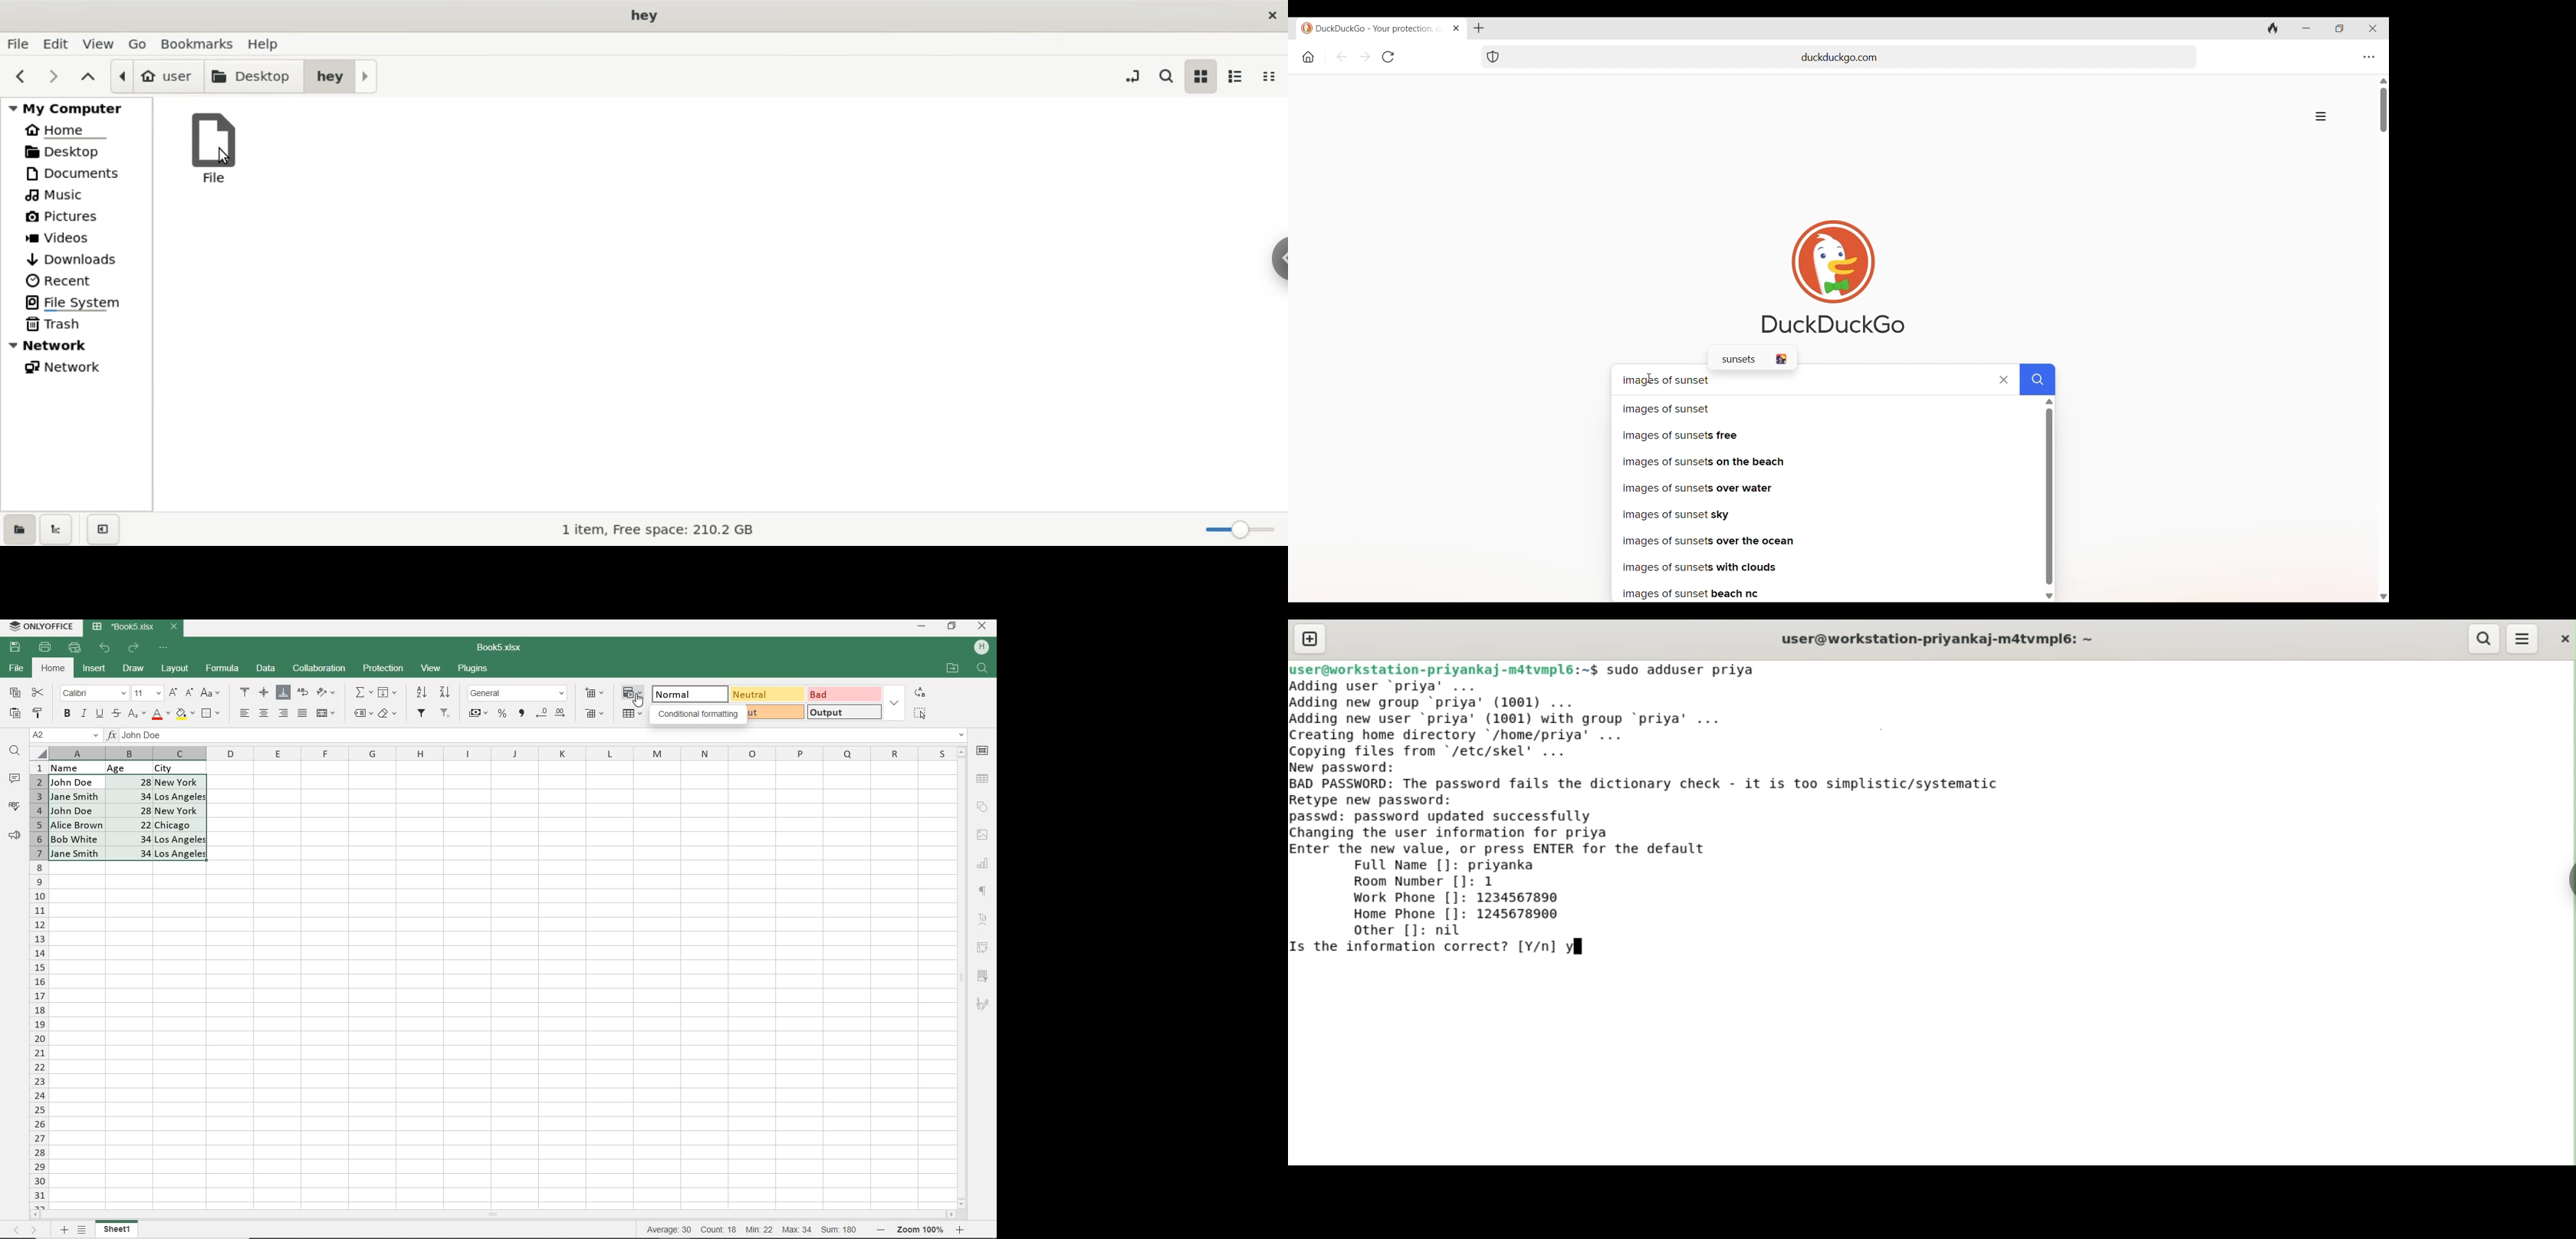 The height and width of the screenshot is (1260, 2576). Describe the element at coordinates (422, 713) in the screenshot. I see `FILTER` at that location.